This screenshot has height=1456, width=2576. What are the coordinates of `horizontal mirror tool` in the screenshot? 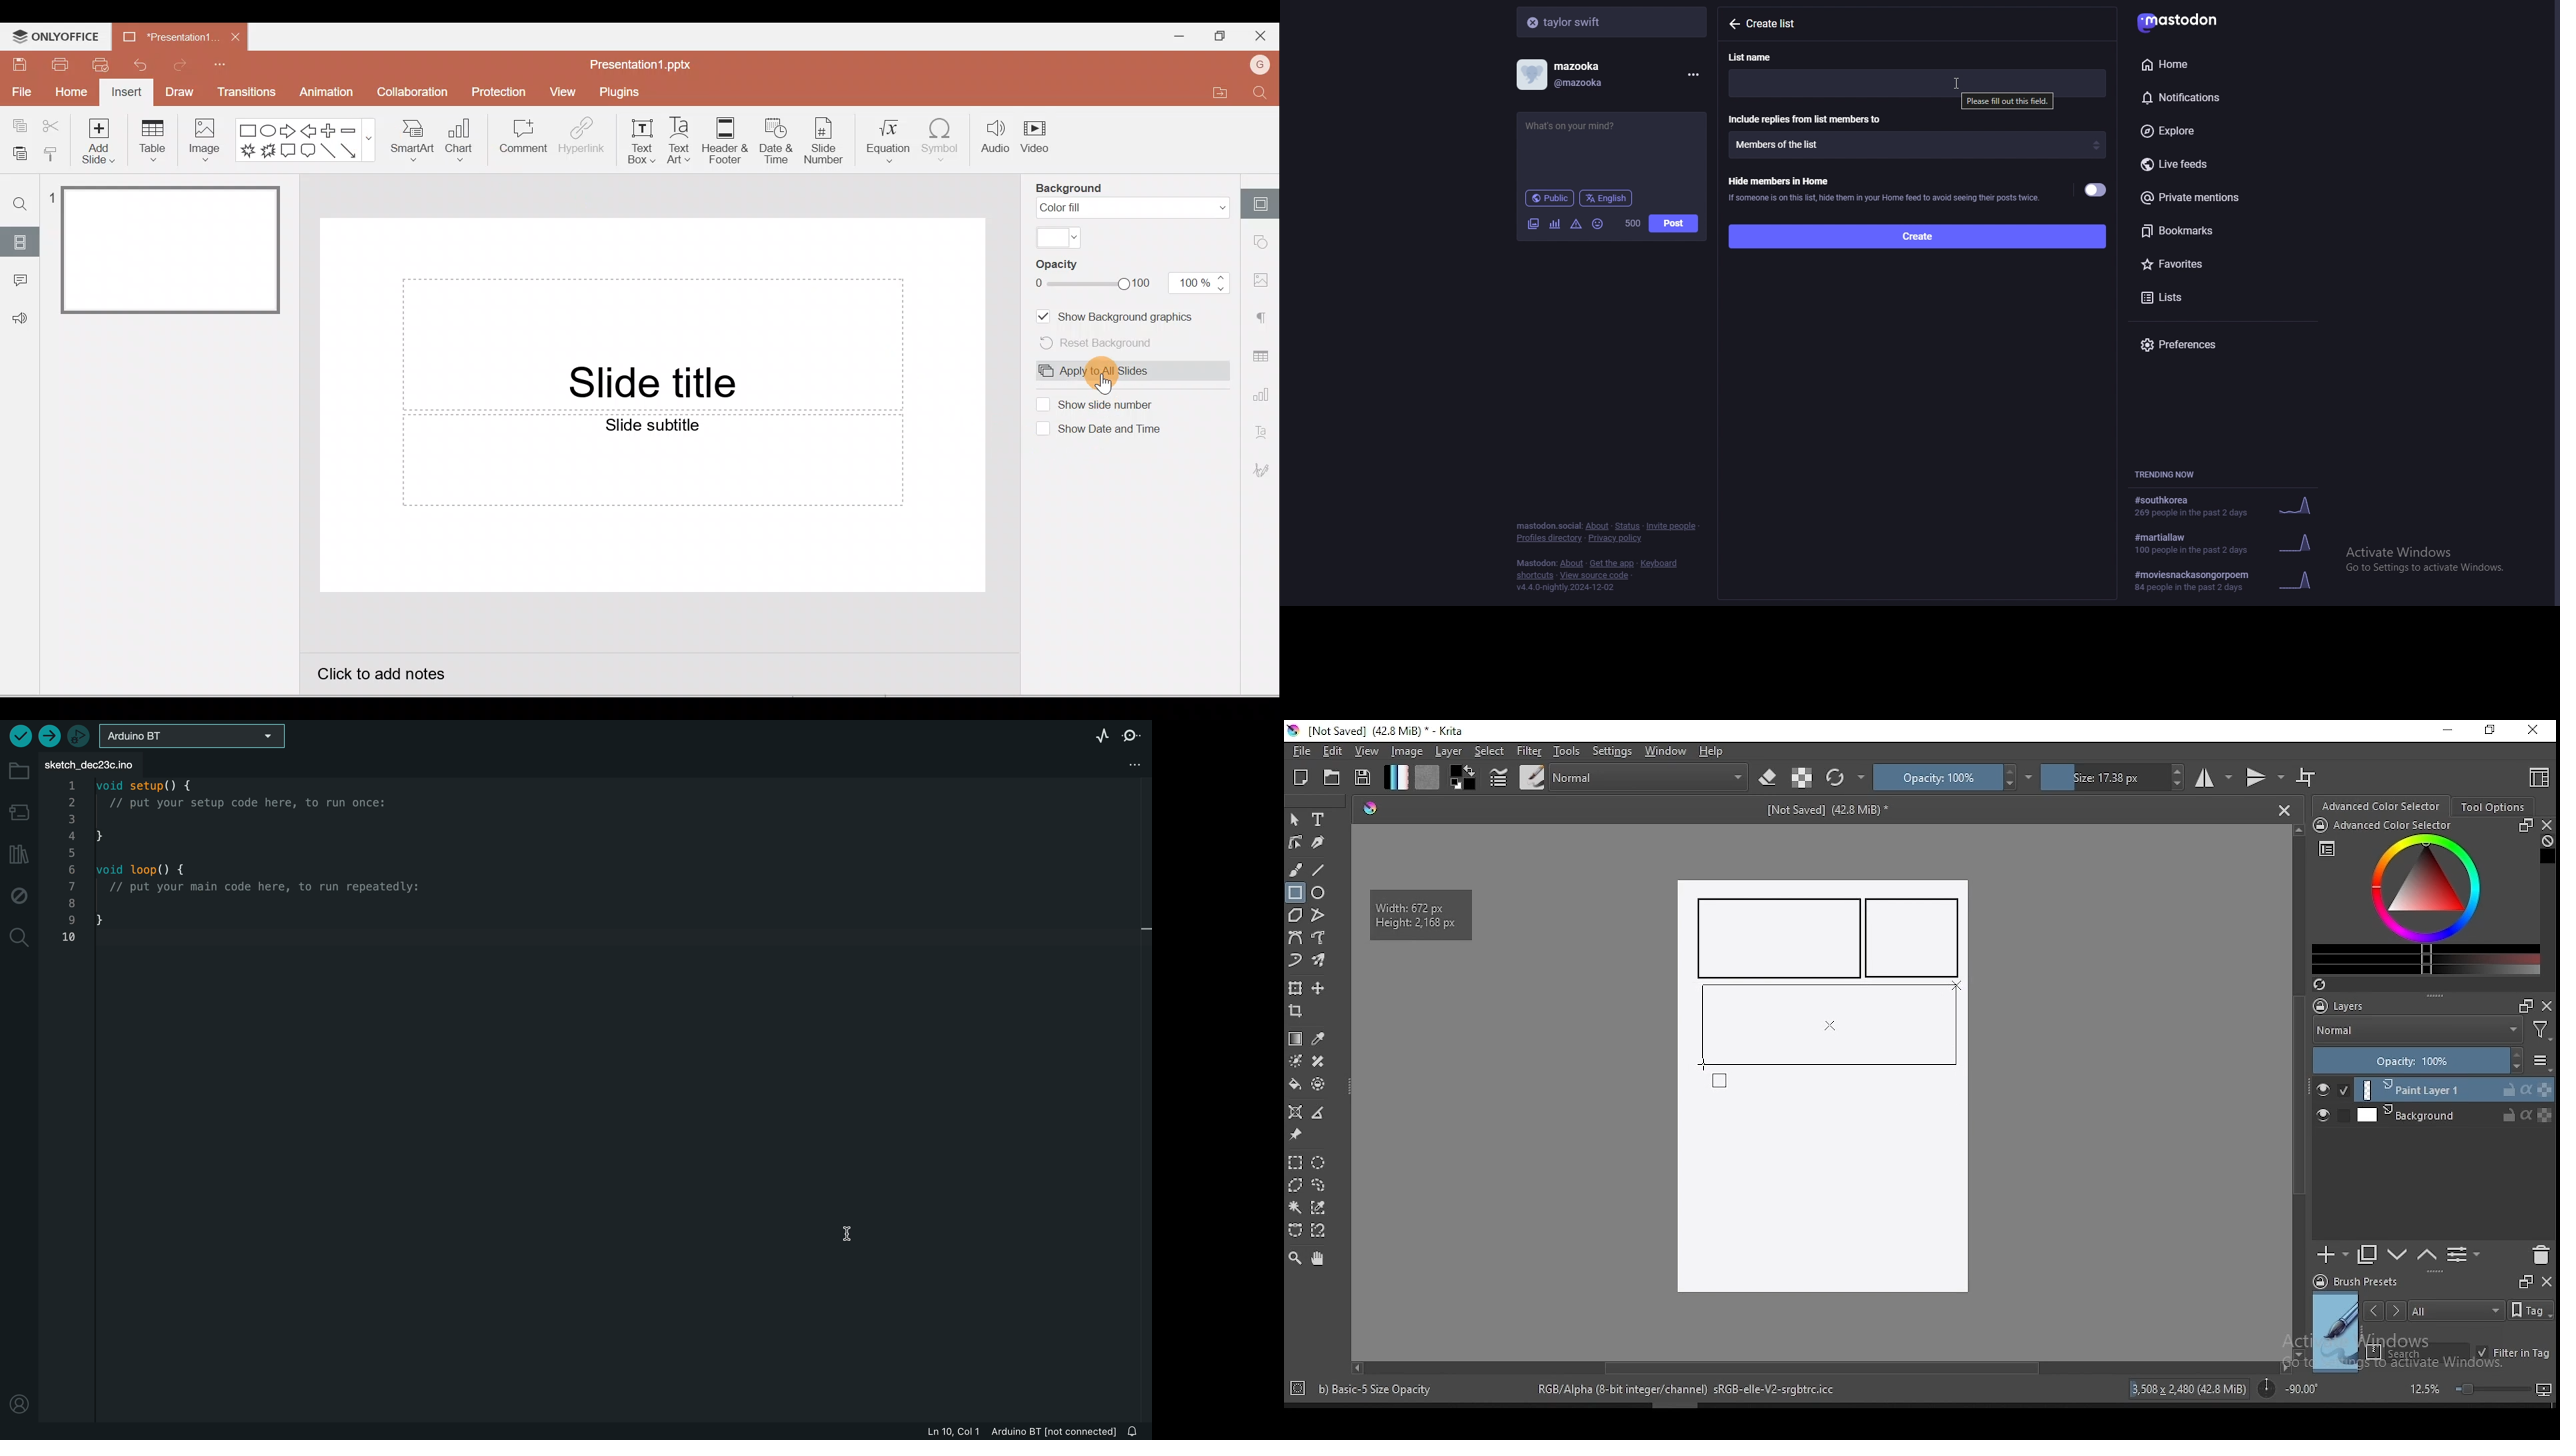 It's located at (2214, 777).